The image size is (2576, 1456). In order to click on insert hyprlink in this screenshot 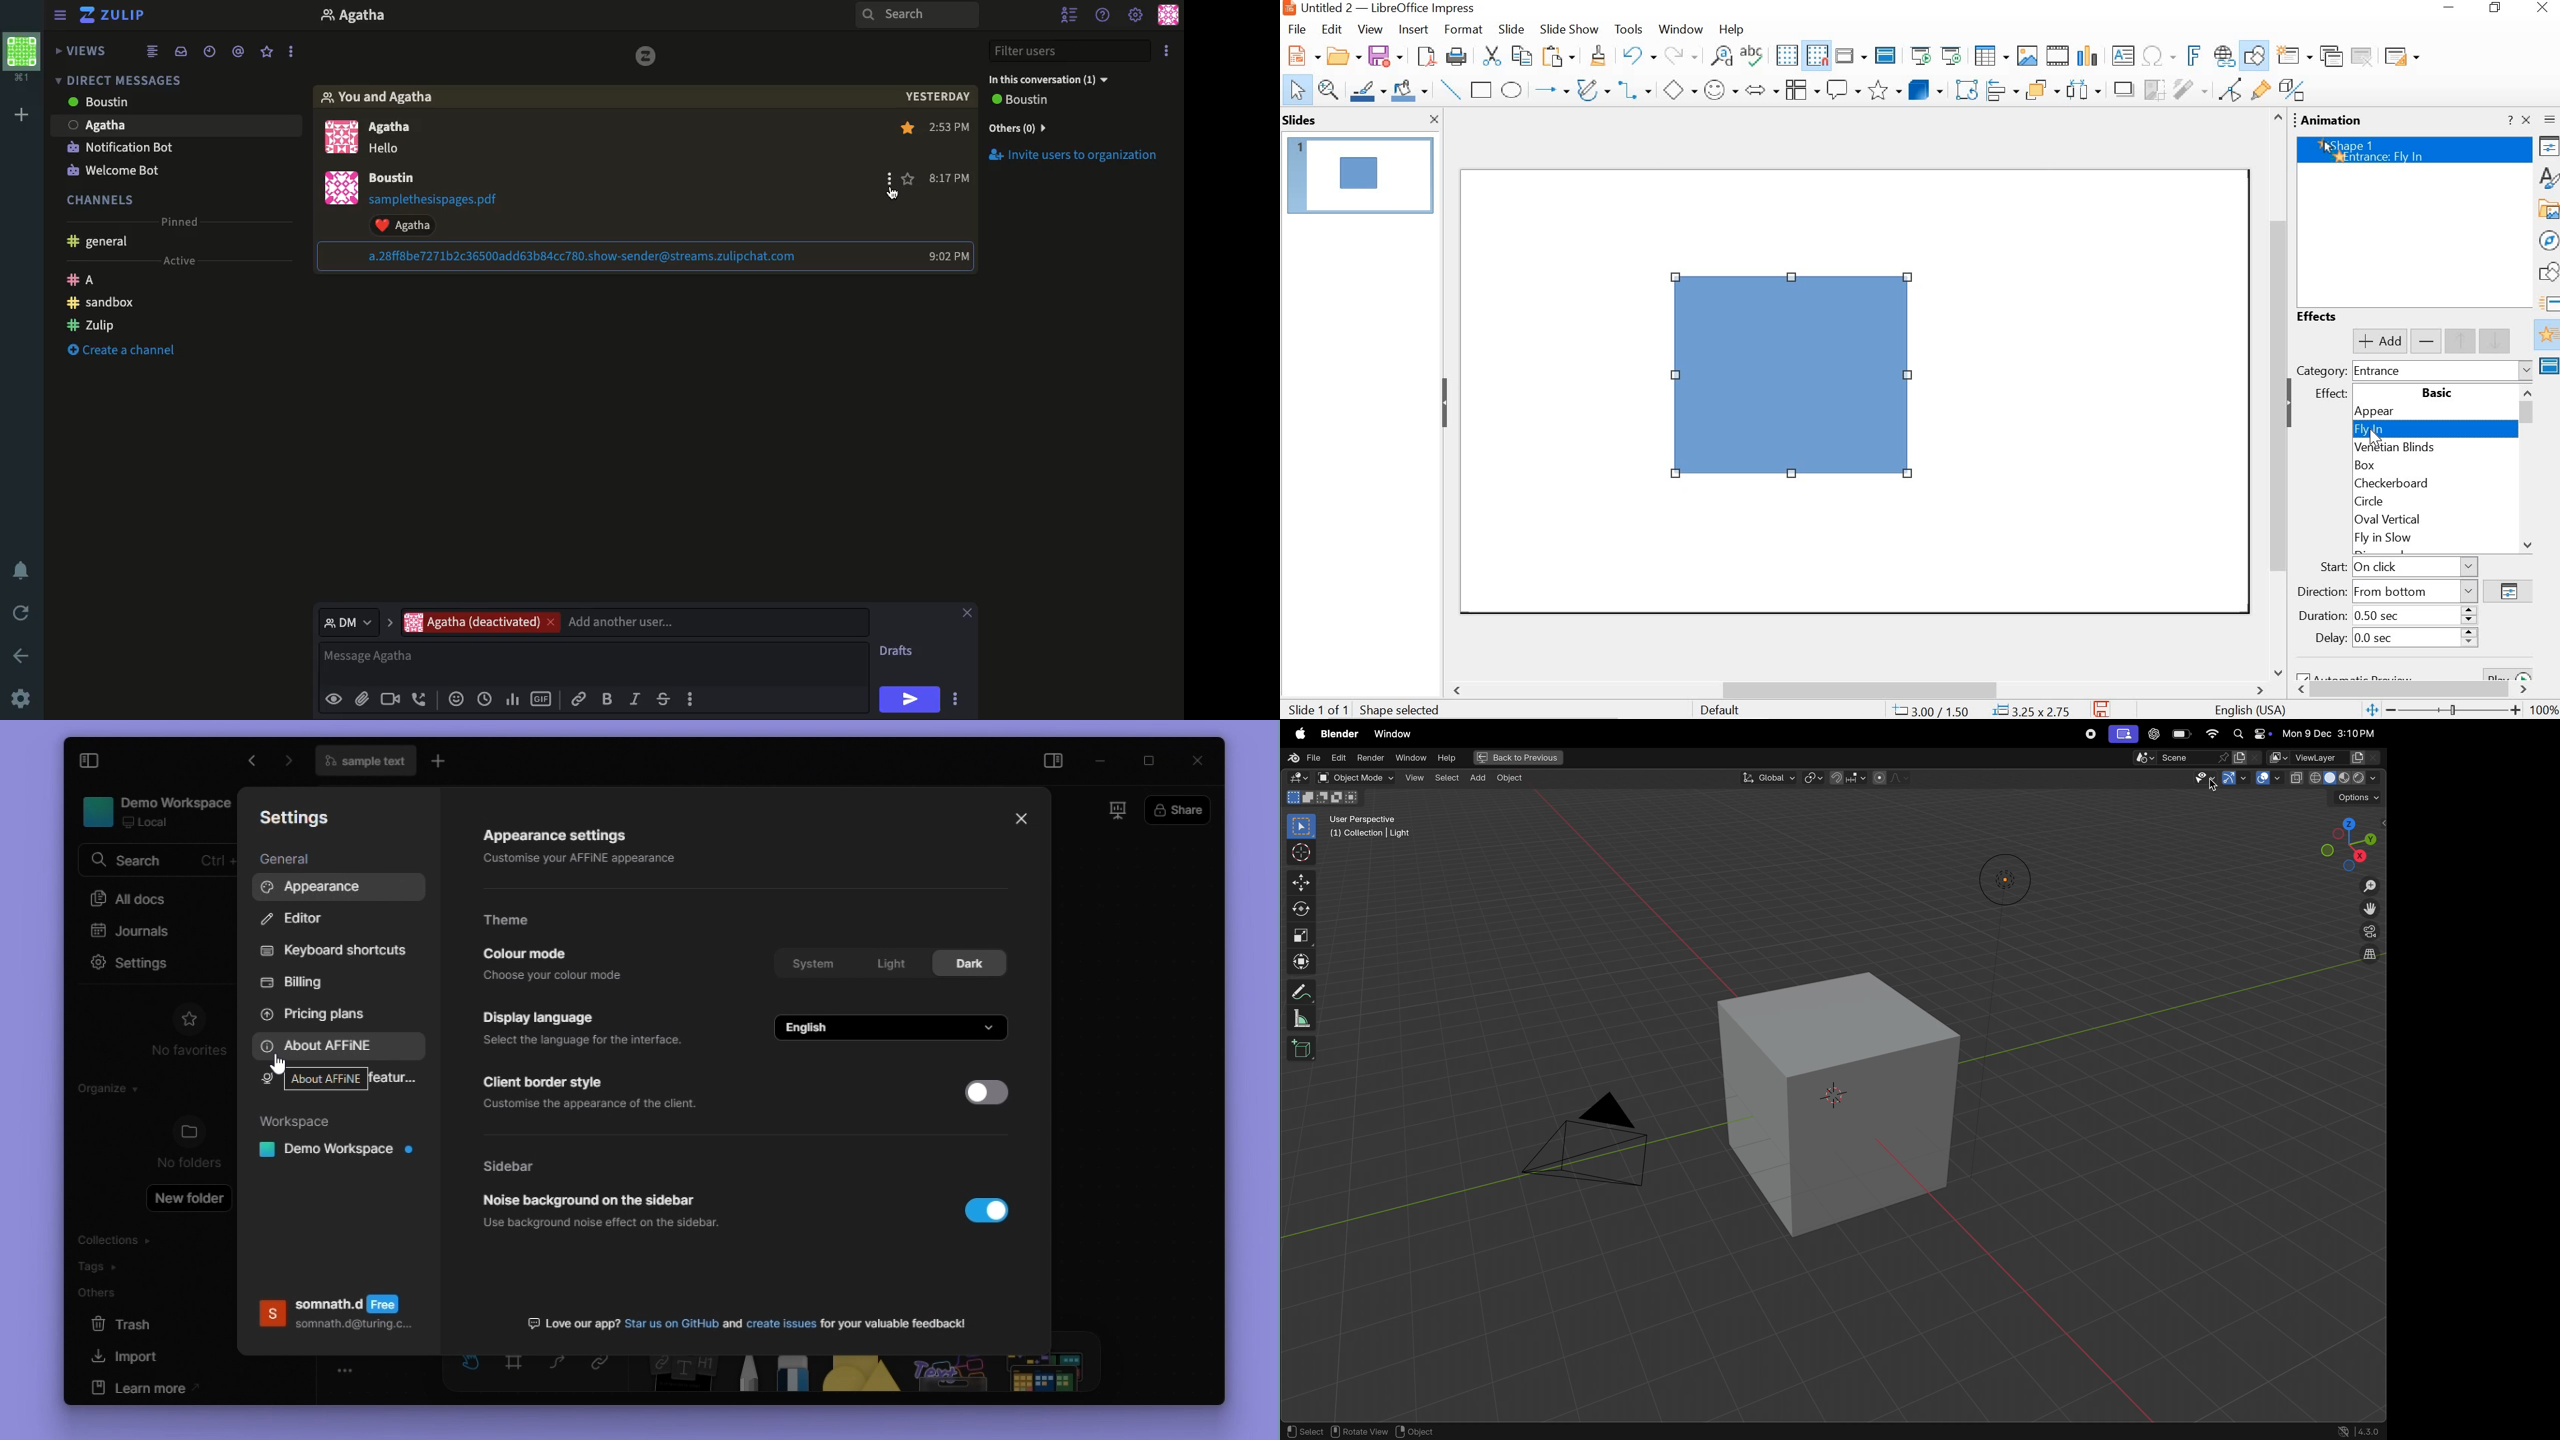, I will do `click(2225, 54)`.